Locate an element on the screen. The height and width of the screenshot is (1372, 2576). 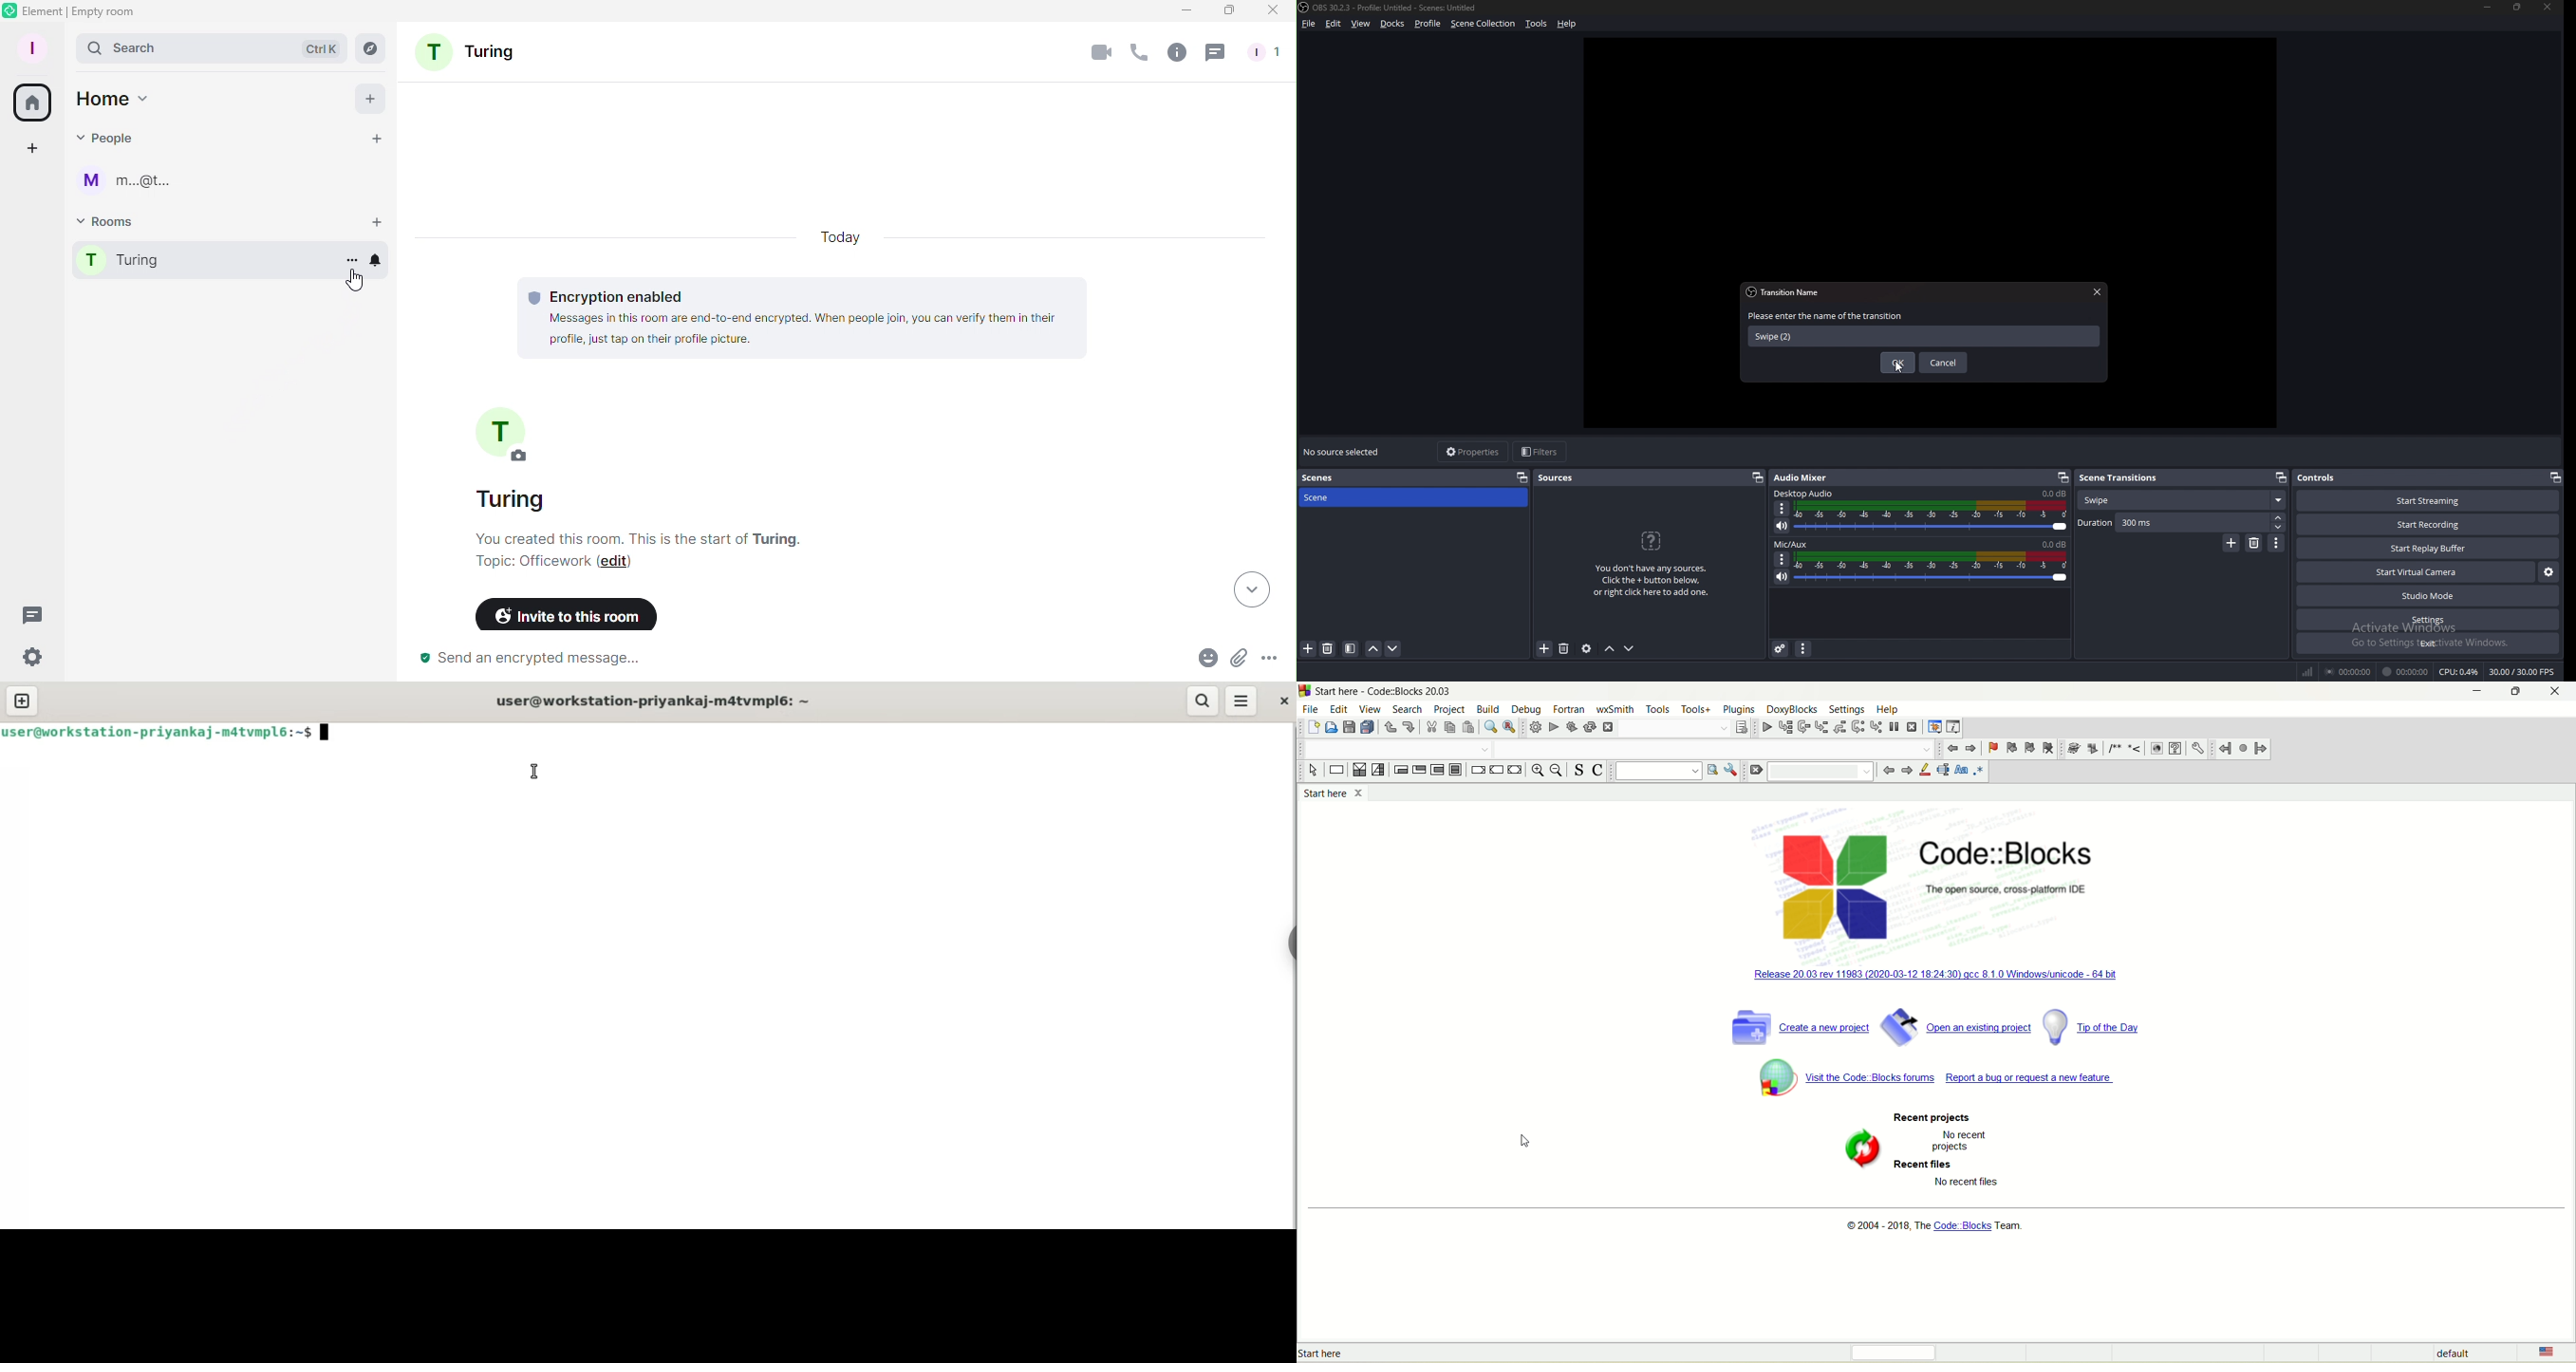
wxSmith is located at coordinates (1615, 708).